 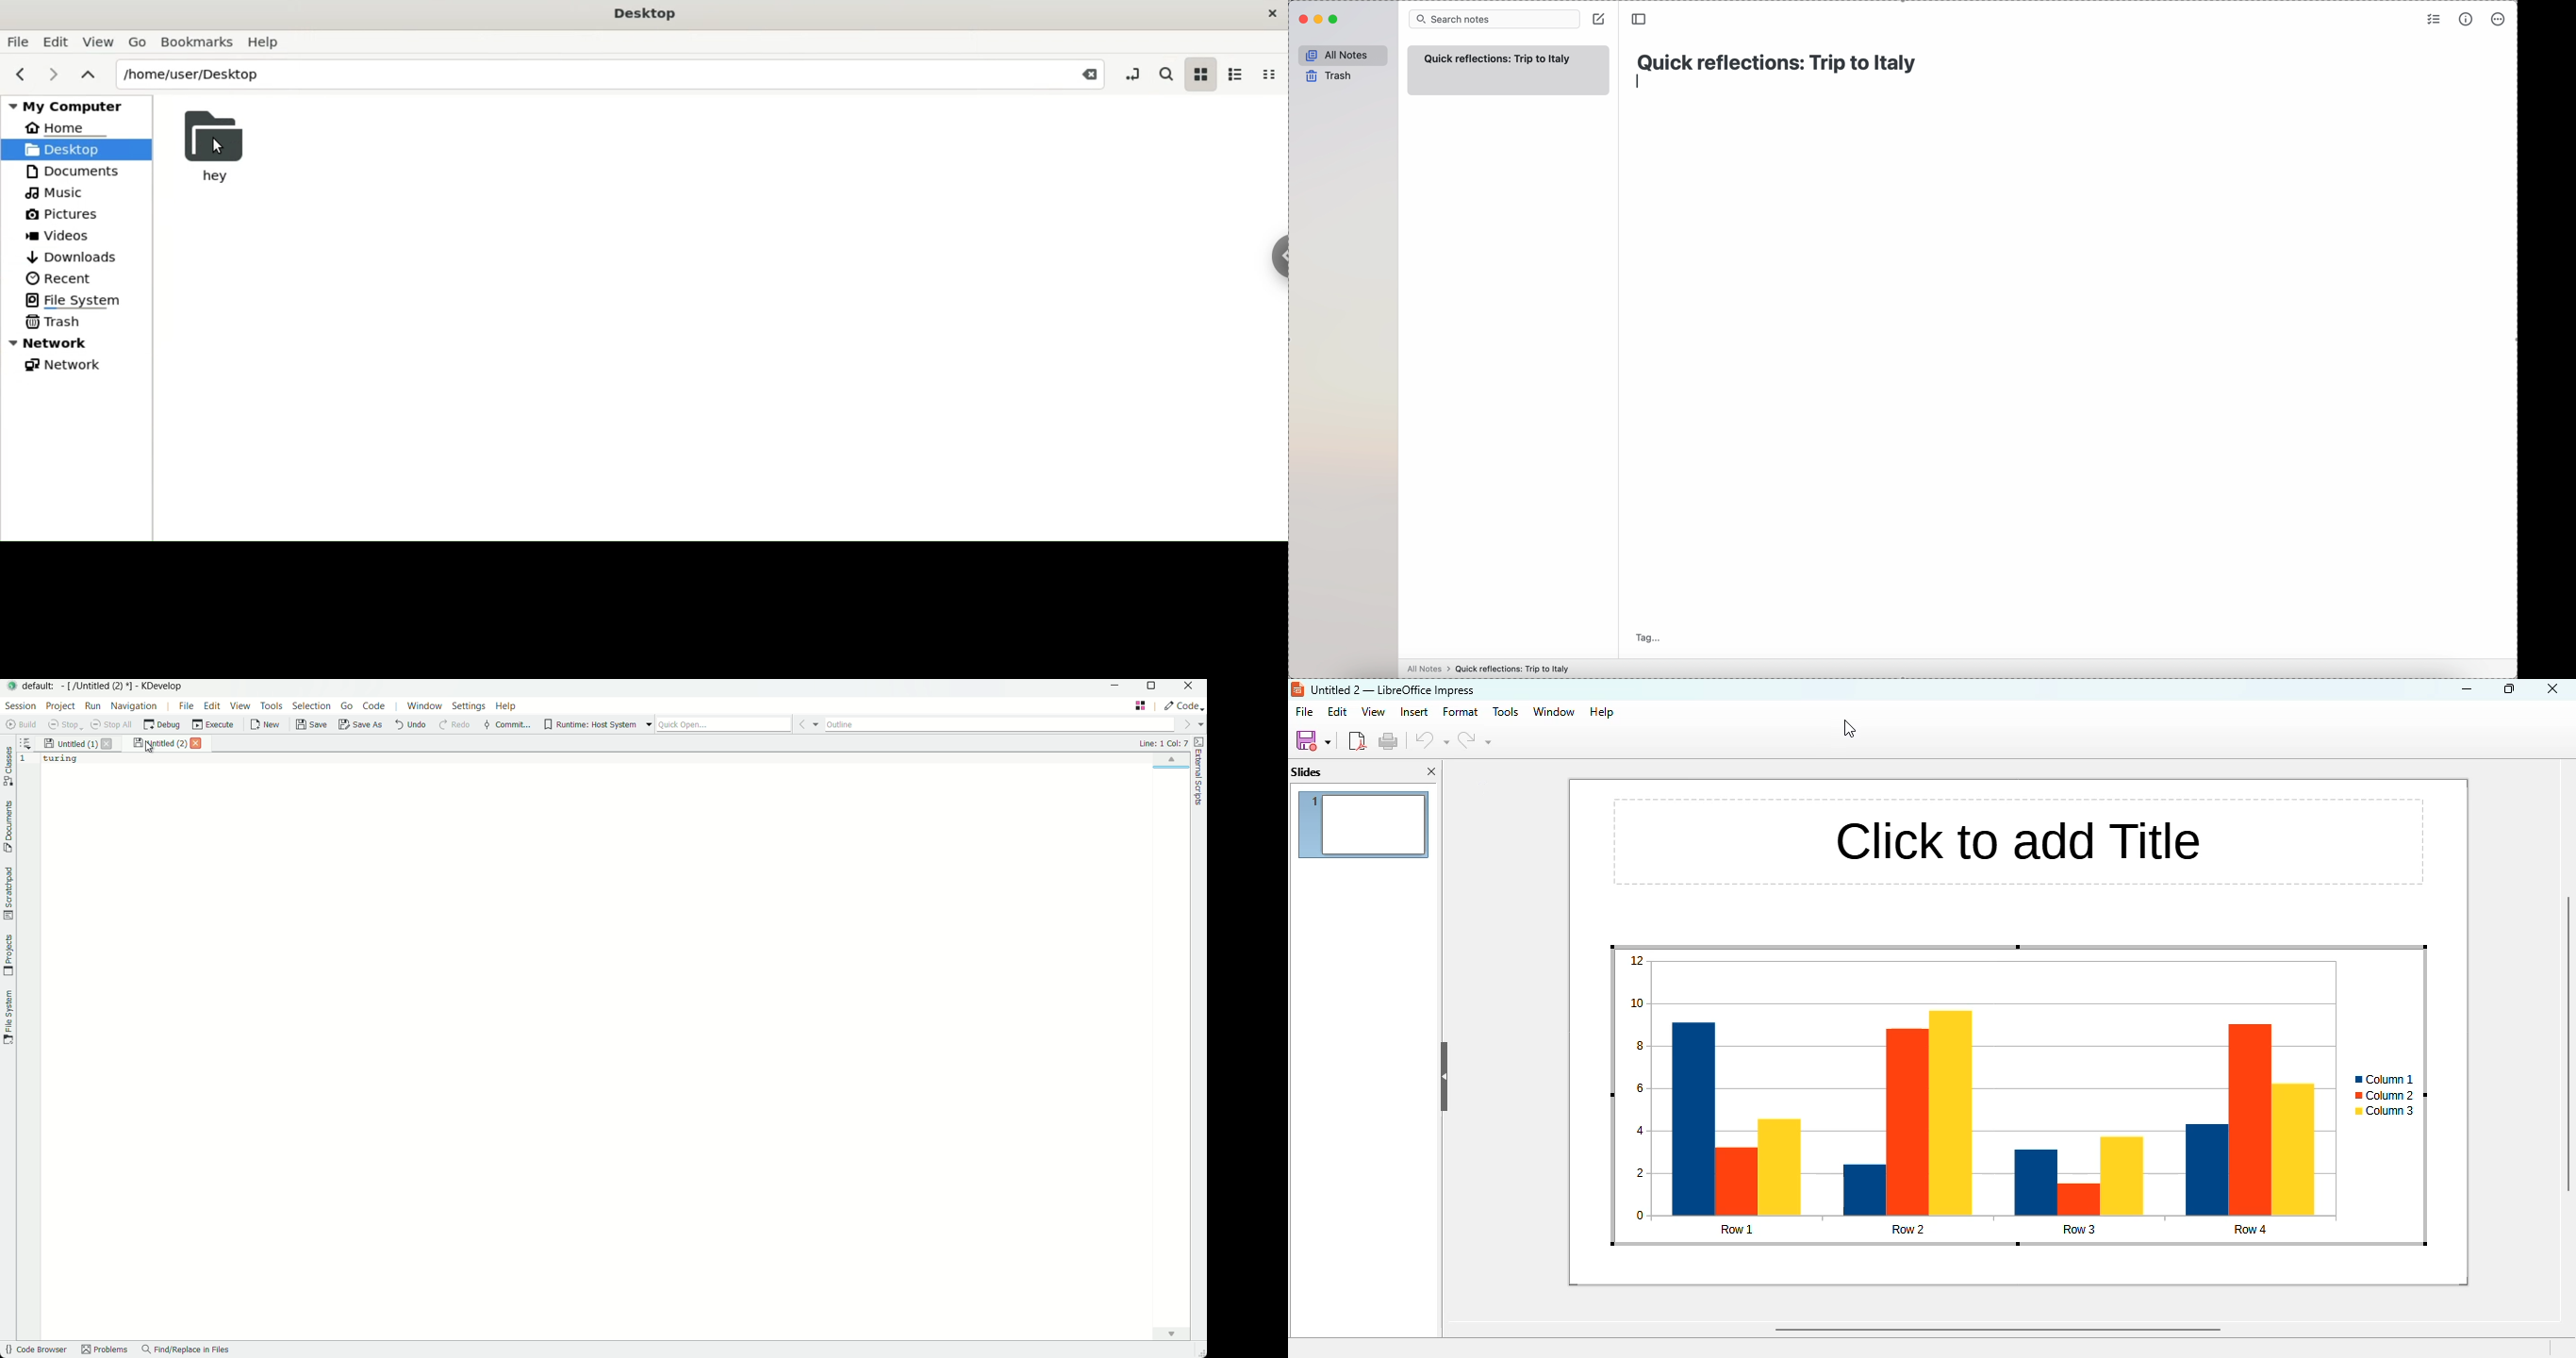 I want to click on insert, so click(x=1413, y=712).